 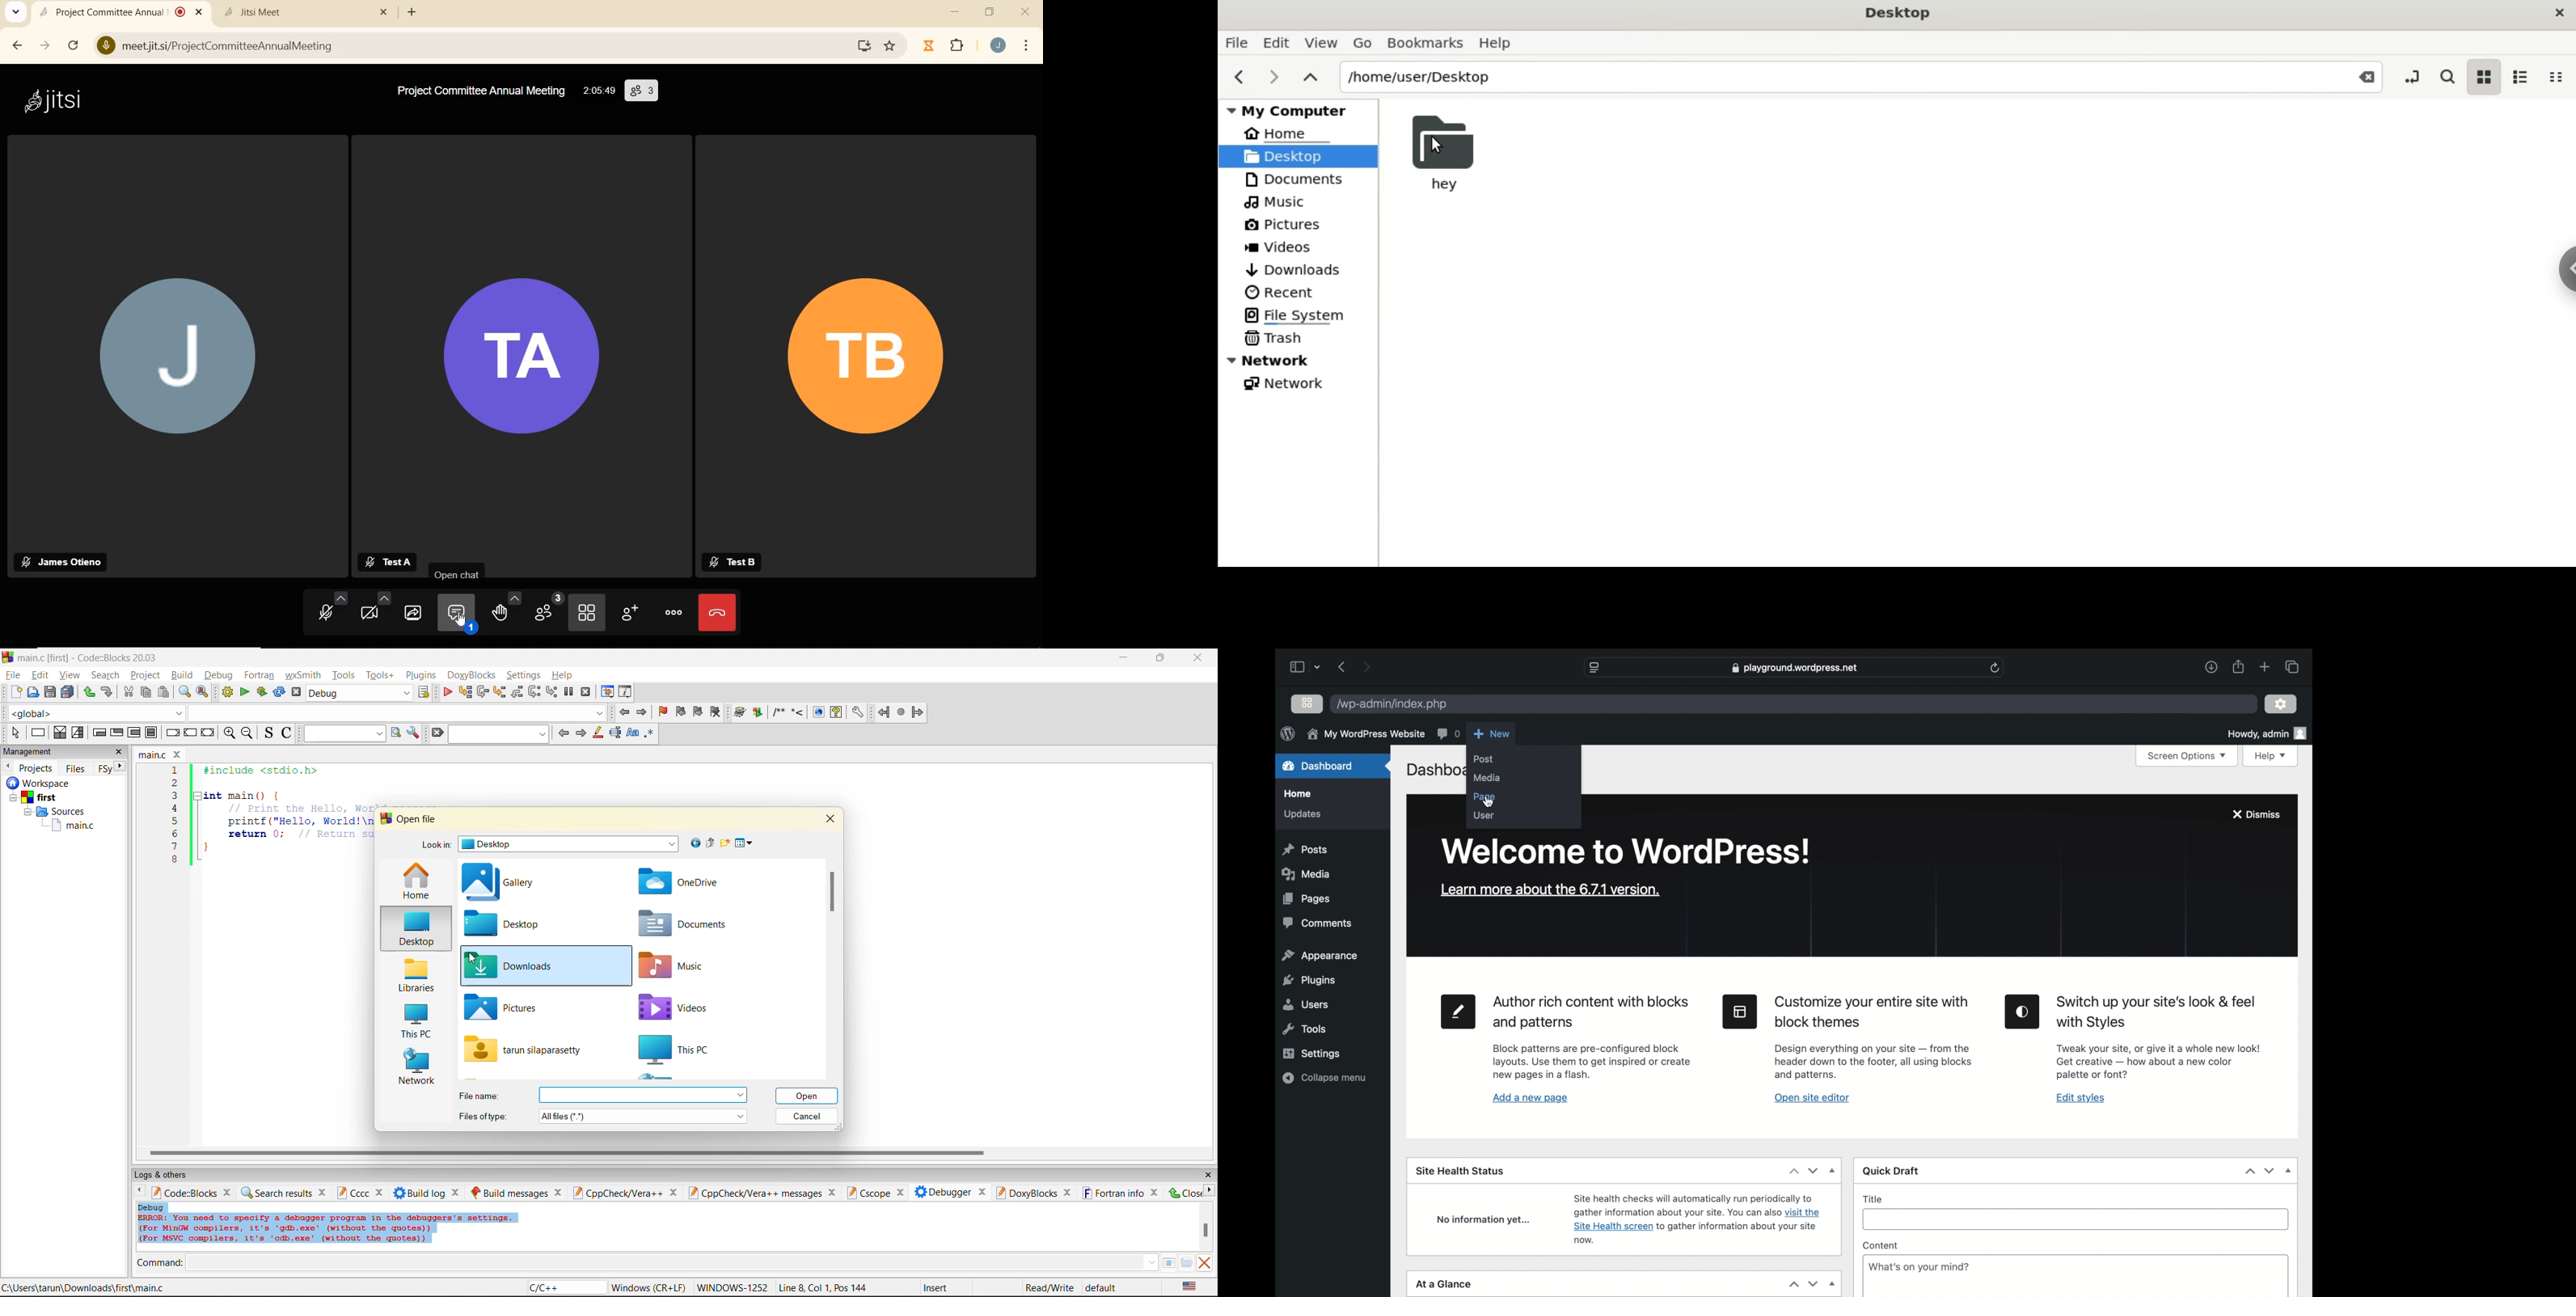 I want to click on dropdown, so click(x=1834, y=1170).